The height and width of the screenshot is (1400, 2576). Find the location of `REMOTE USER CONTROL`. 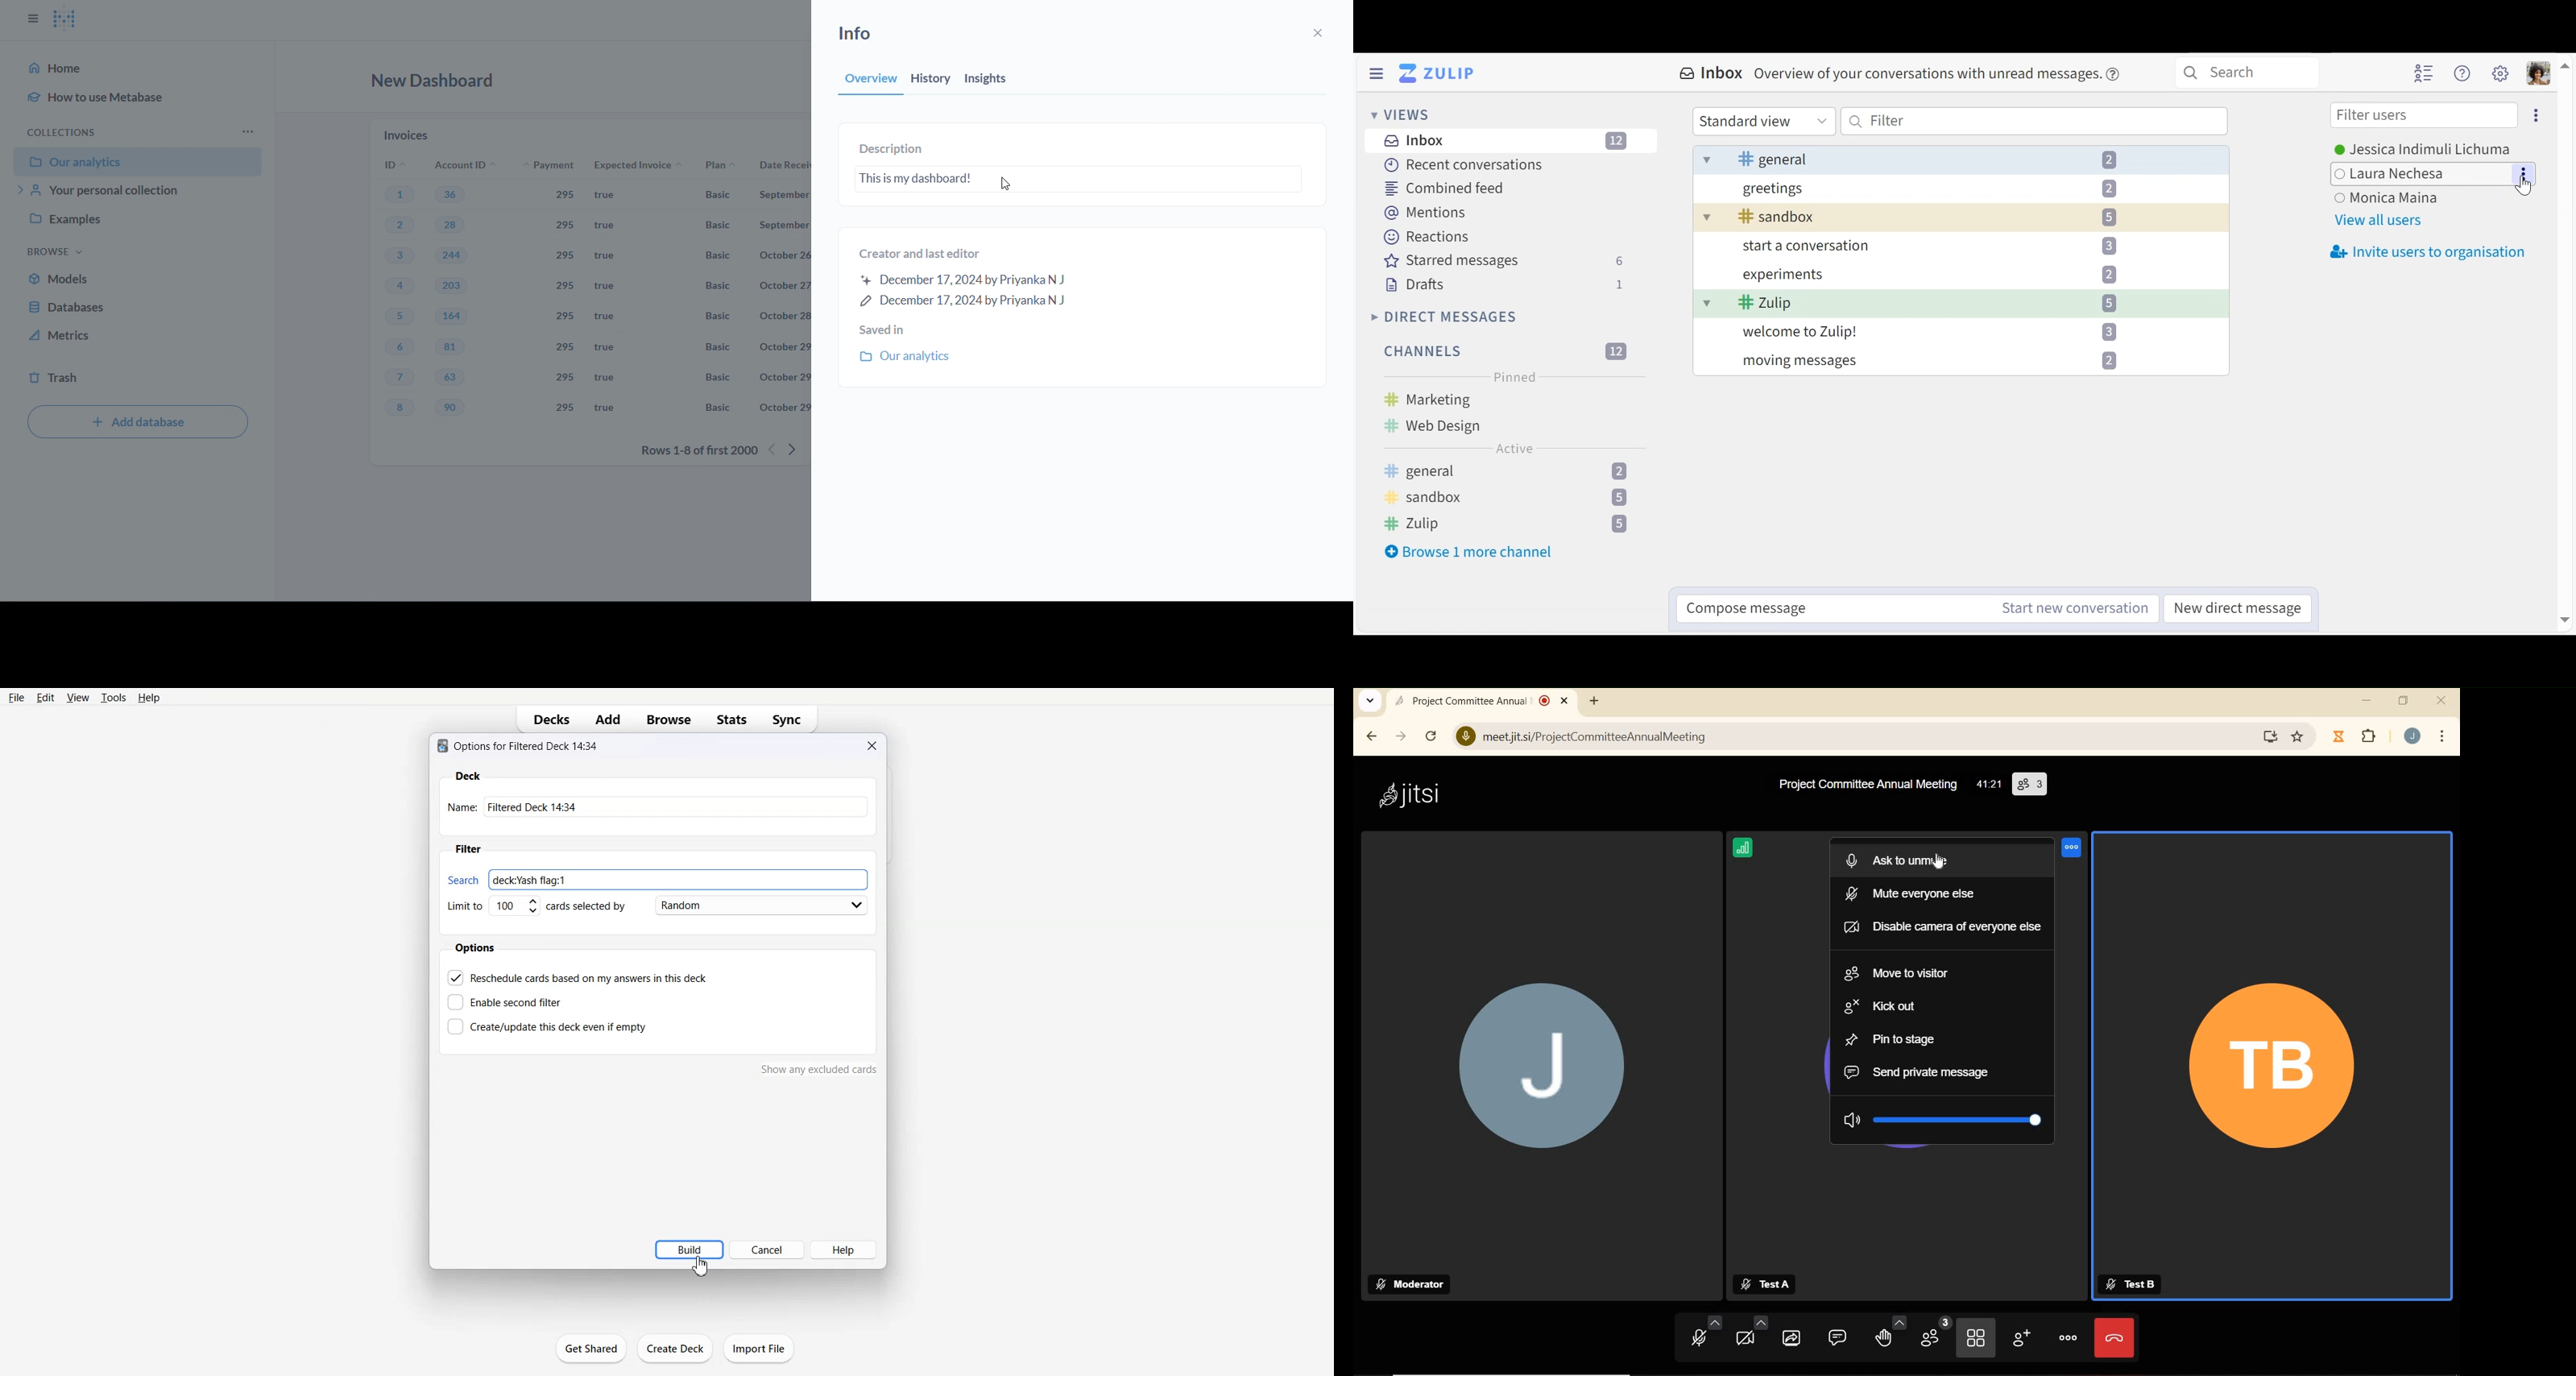

REMOTE USER CONTROL is located at coordinates (2073, 851).